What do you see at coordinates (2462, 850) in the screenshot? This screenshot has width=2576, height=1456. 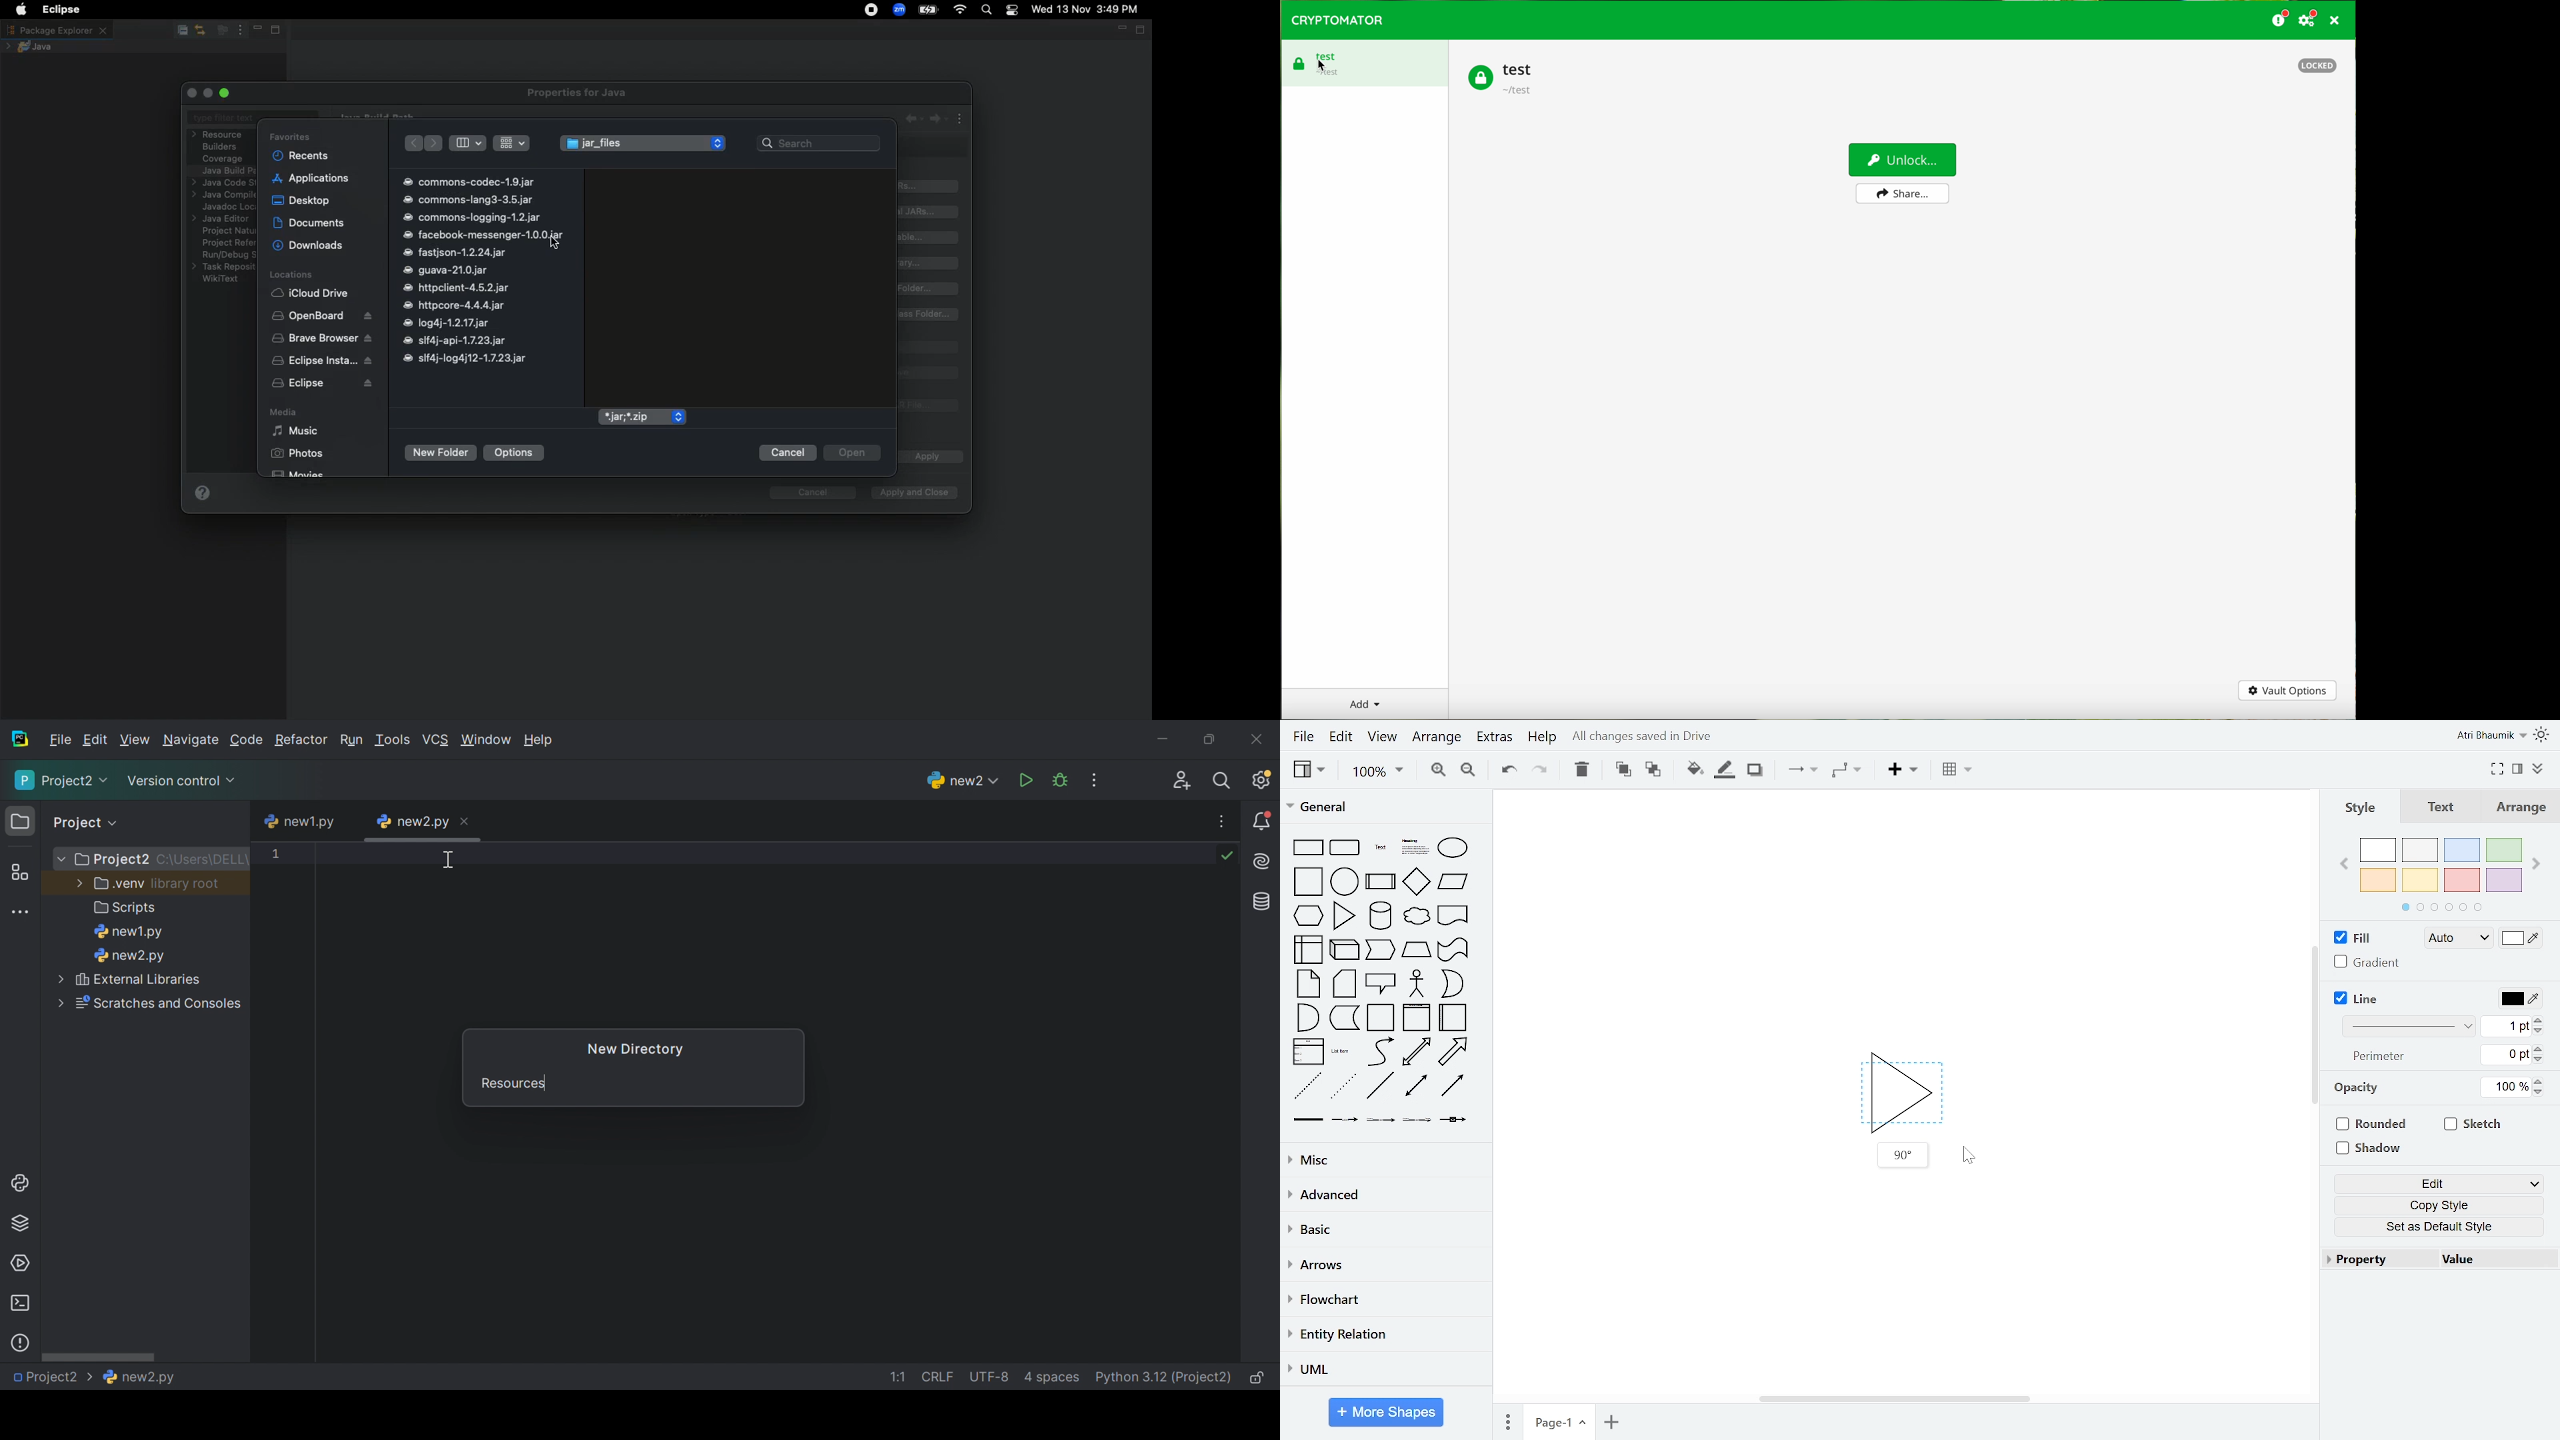 I see `blue` at bounding box center [2462, 850].